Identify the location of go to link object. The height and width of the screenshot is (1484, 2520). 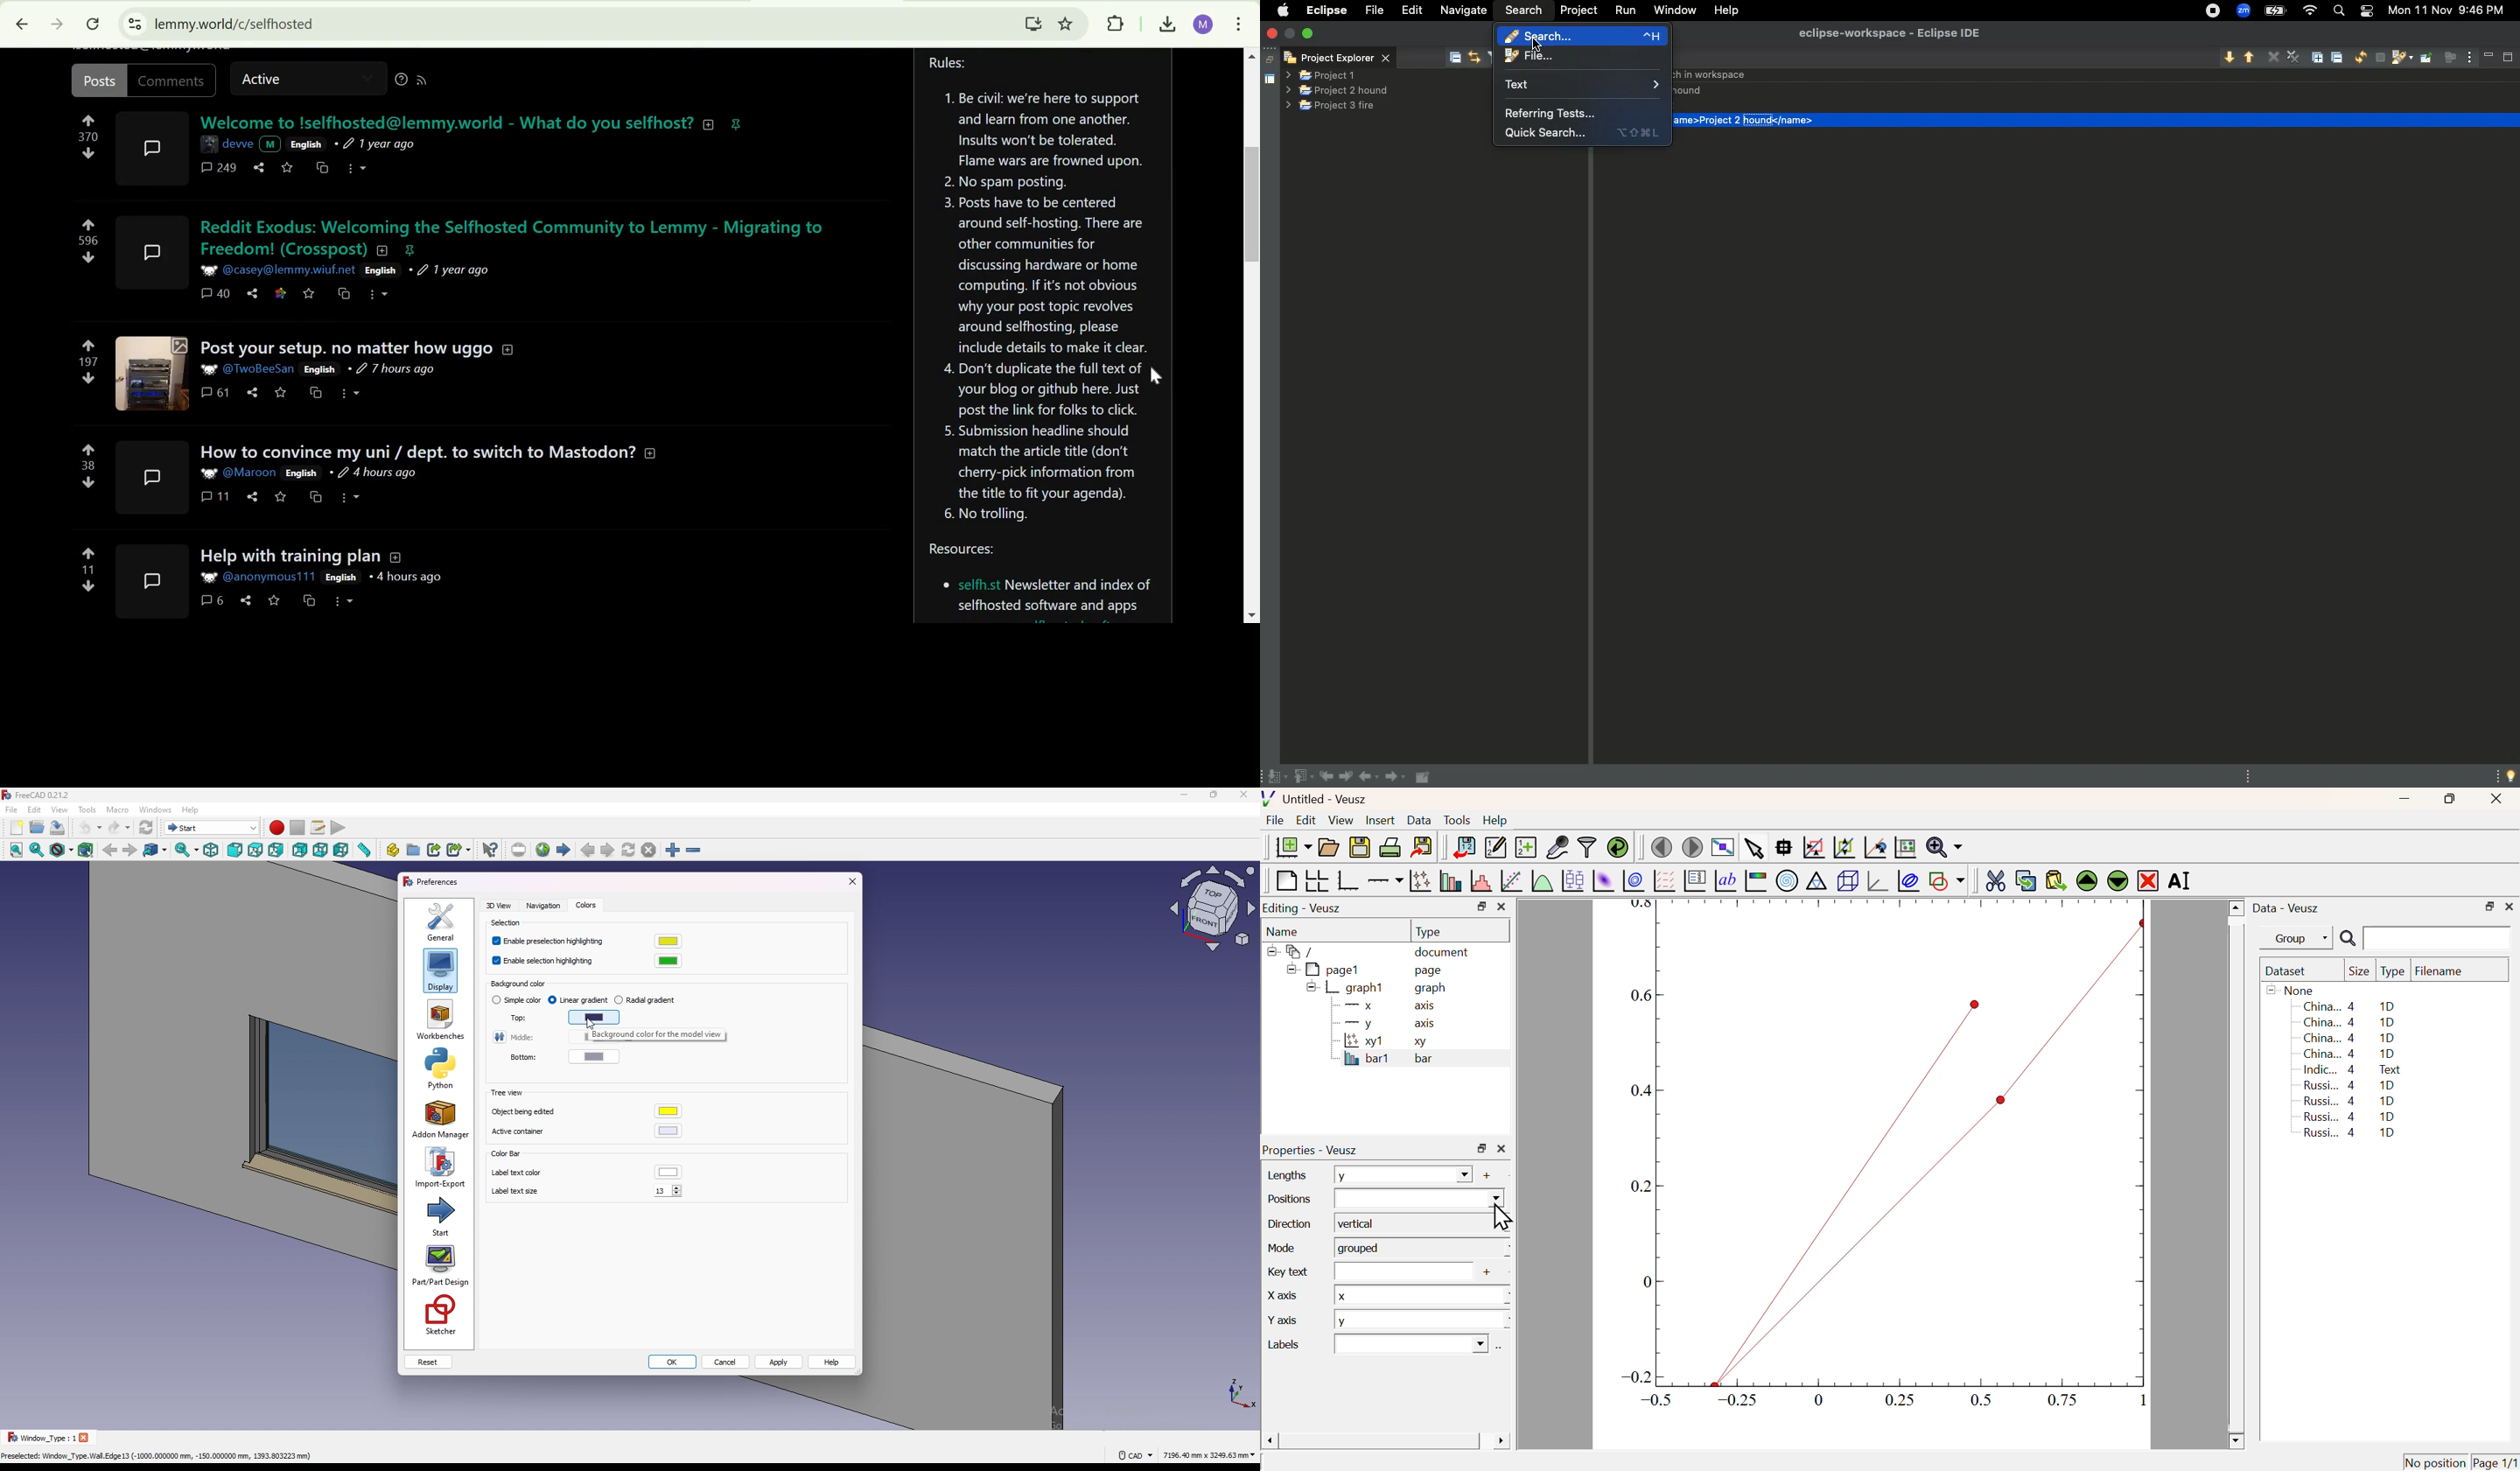
(156, 851).